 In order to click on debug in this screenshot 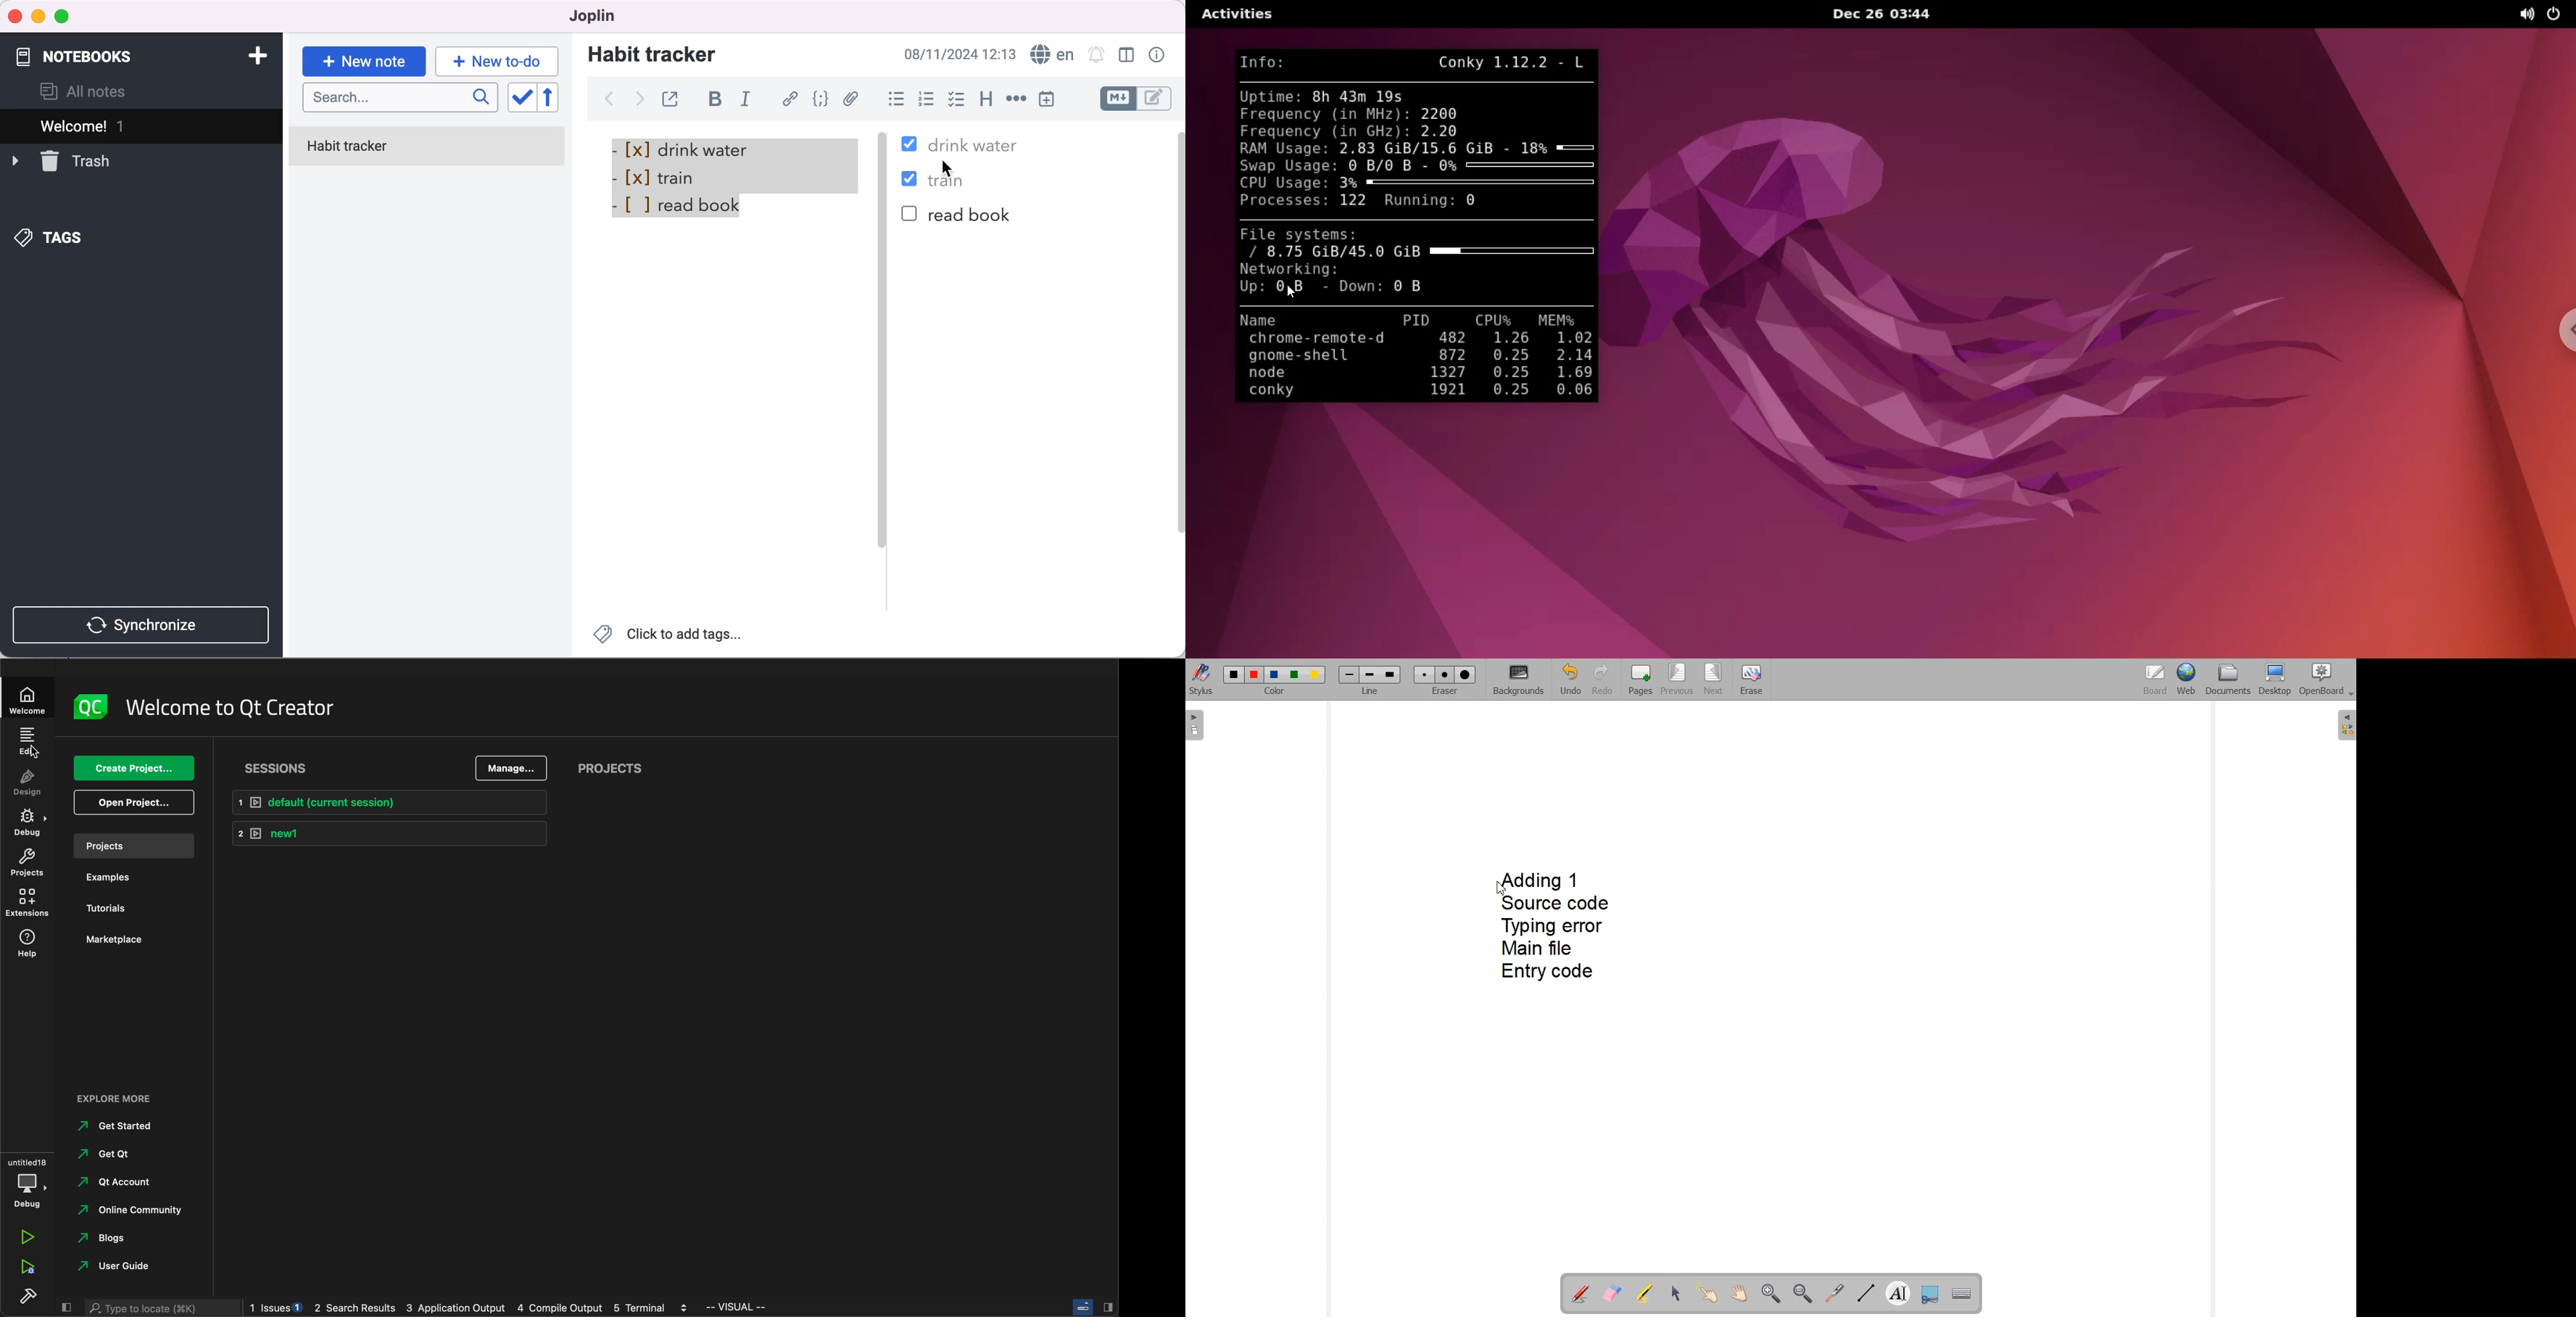, I will do `click(26, 820)`.